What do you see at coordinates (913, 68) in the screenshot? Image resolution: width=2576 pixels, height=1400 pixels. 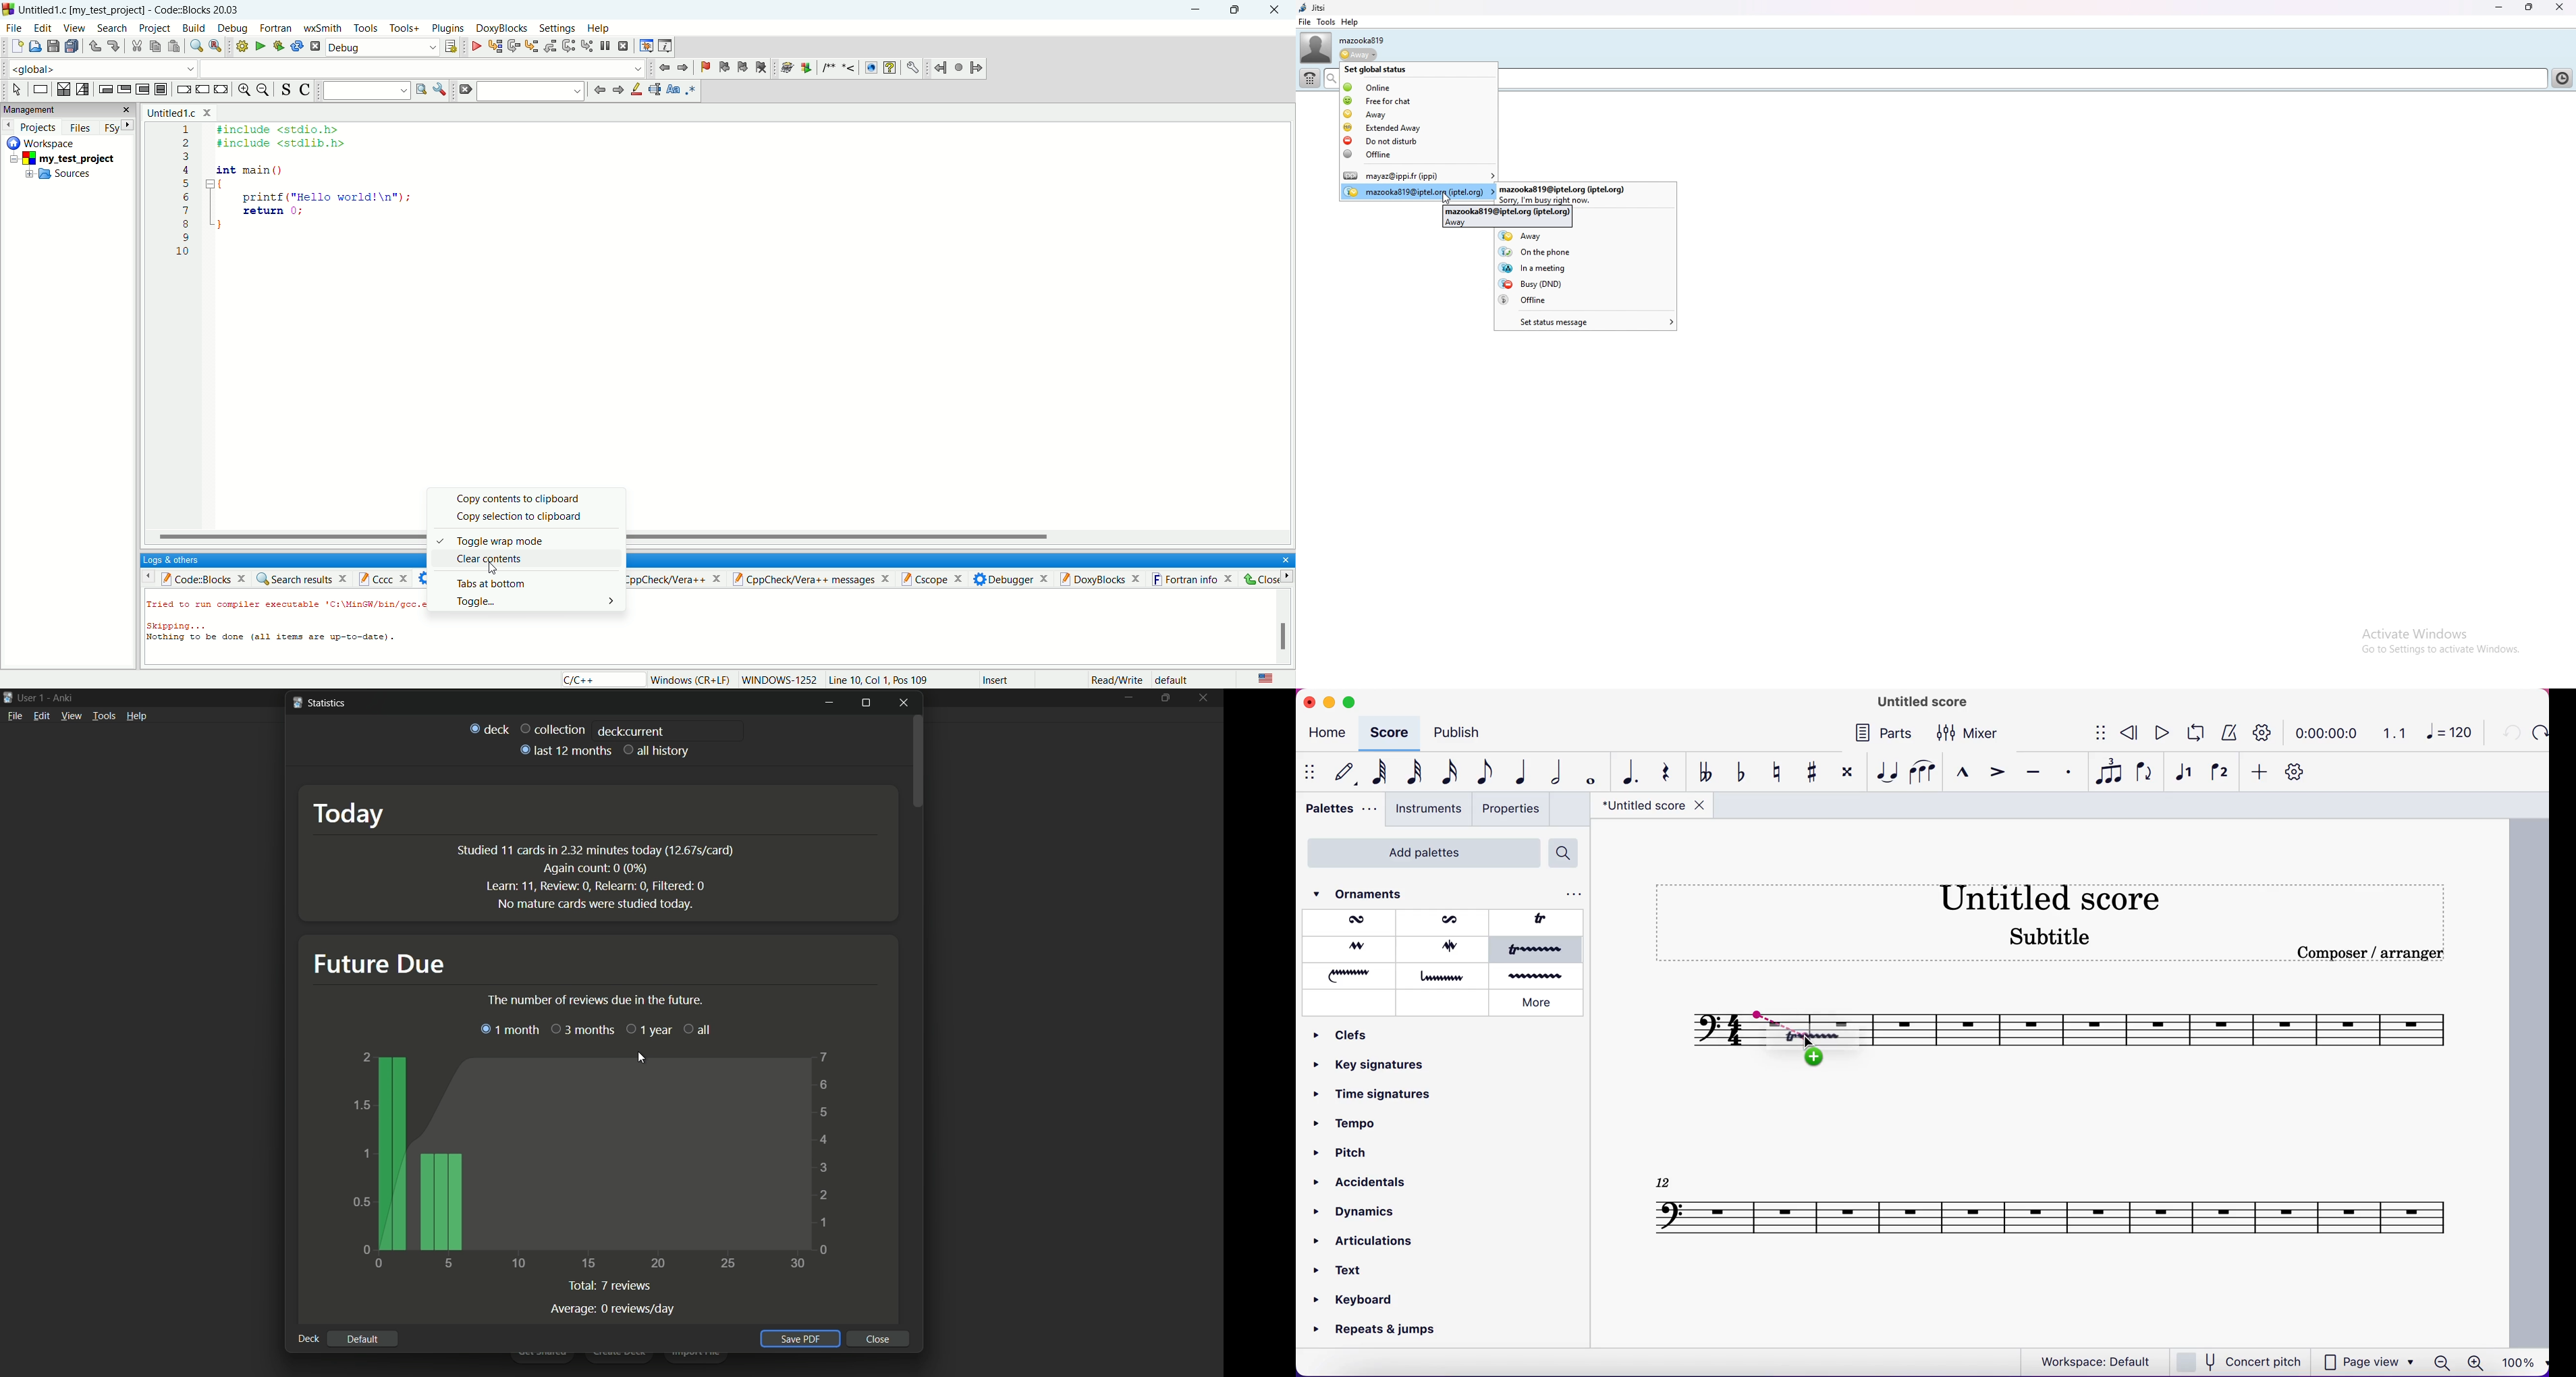 I see `preferences` at bounding box center [913, 68].